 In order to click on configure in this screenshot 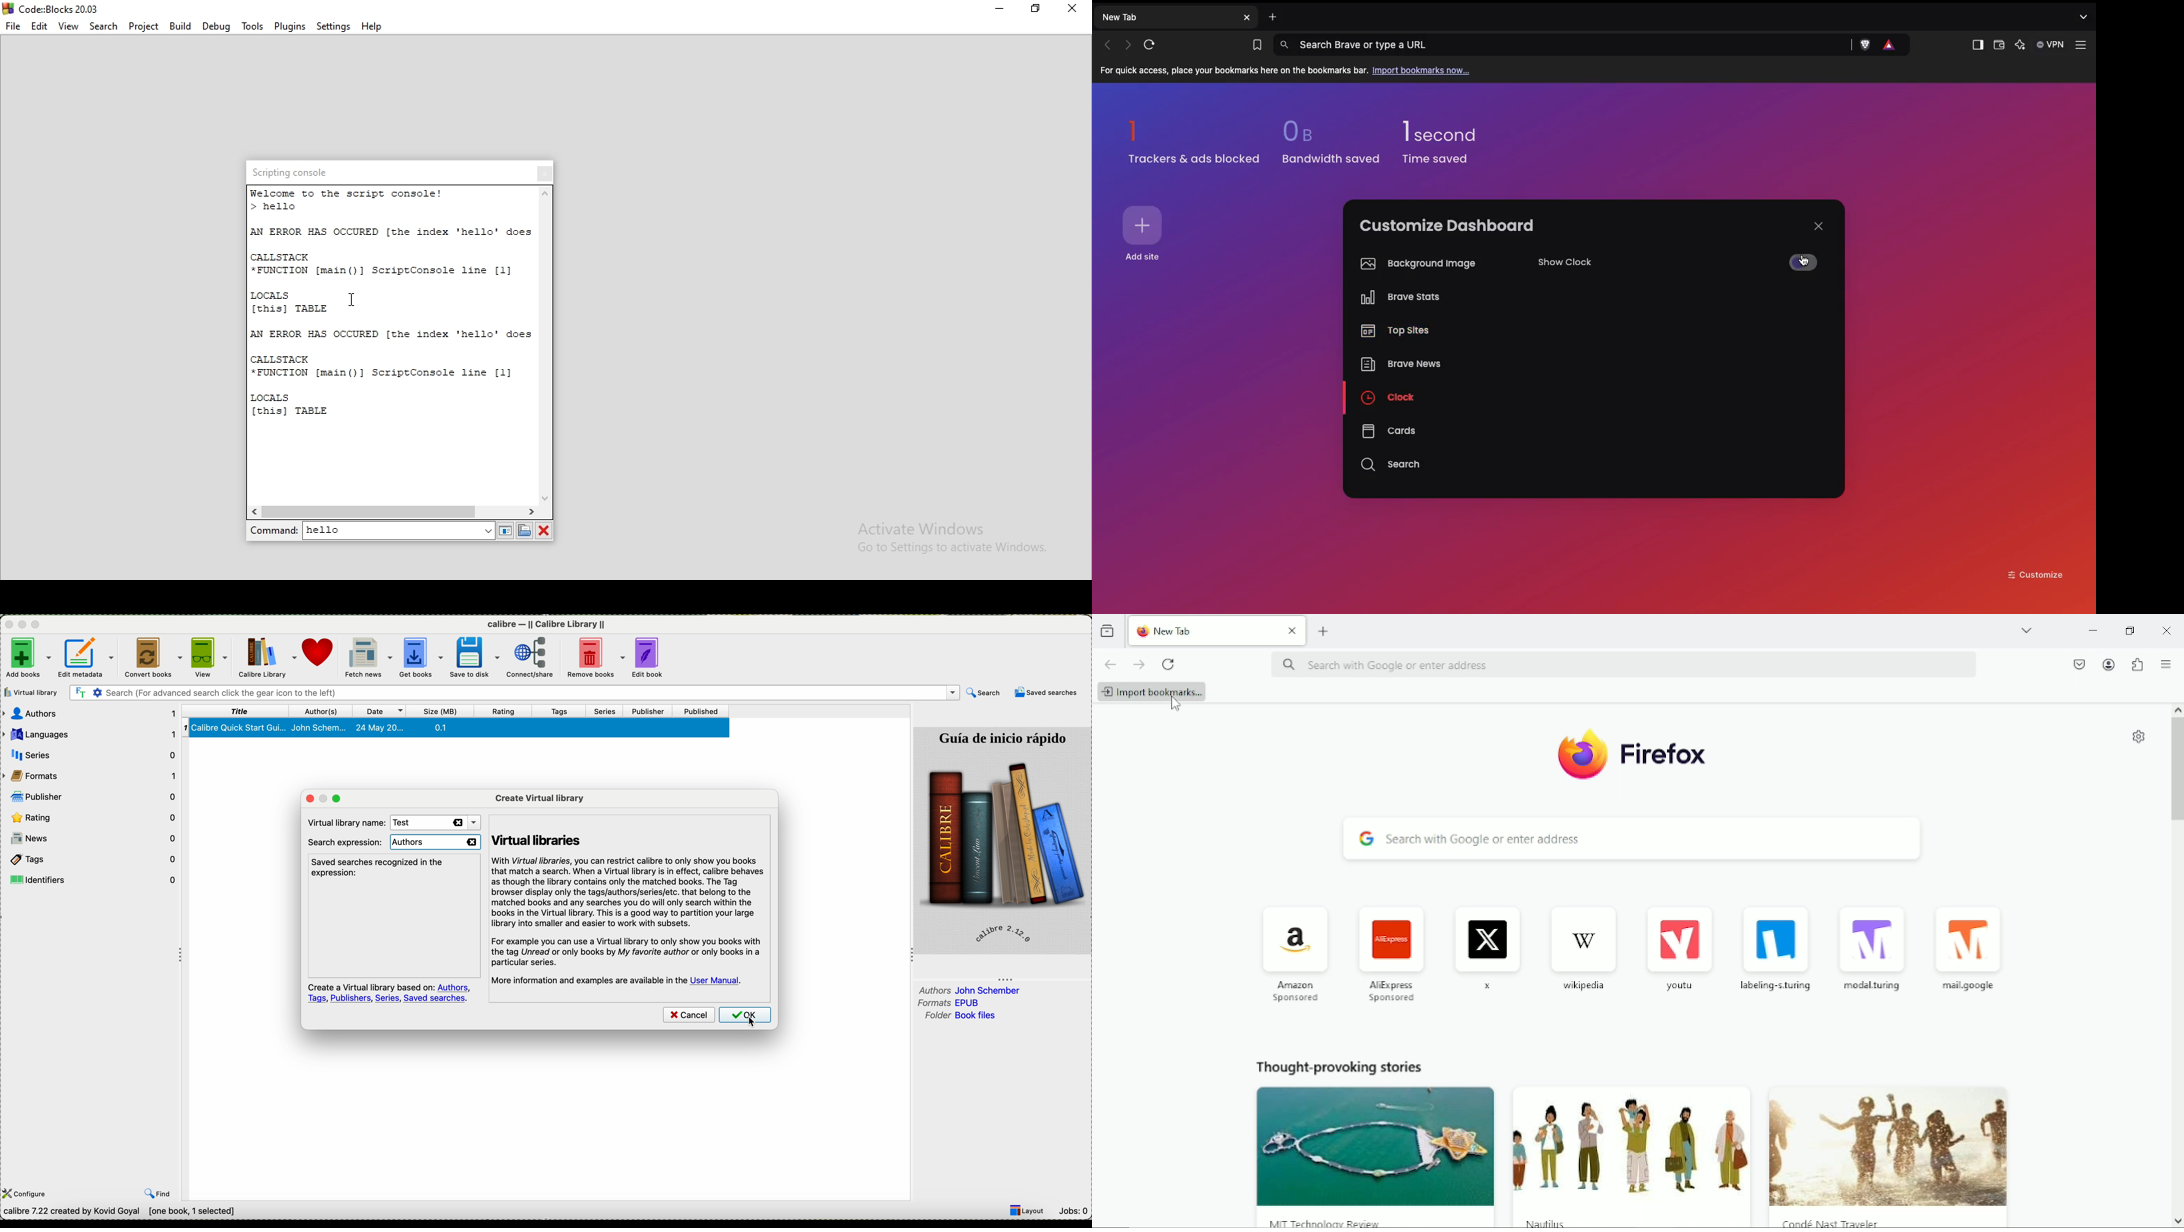, I will do `click(27, 1193)`.